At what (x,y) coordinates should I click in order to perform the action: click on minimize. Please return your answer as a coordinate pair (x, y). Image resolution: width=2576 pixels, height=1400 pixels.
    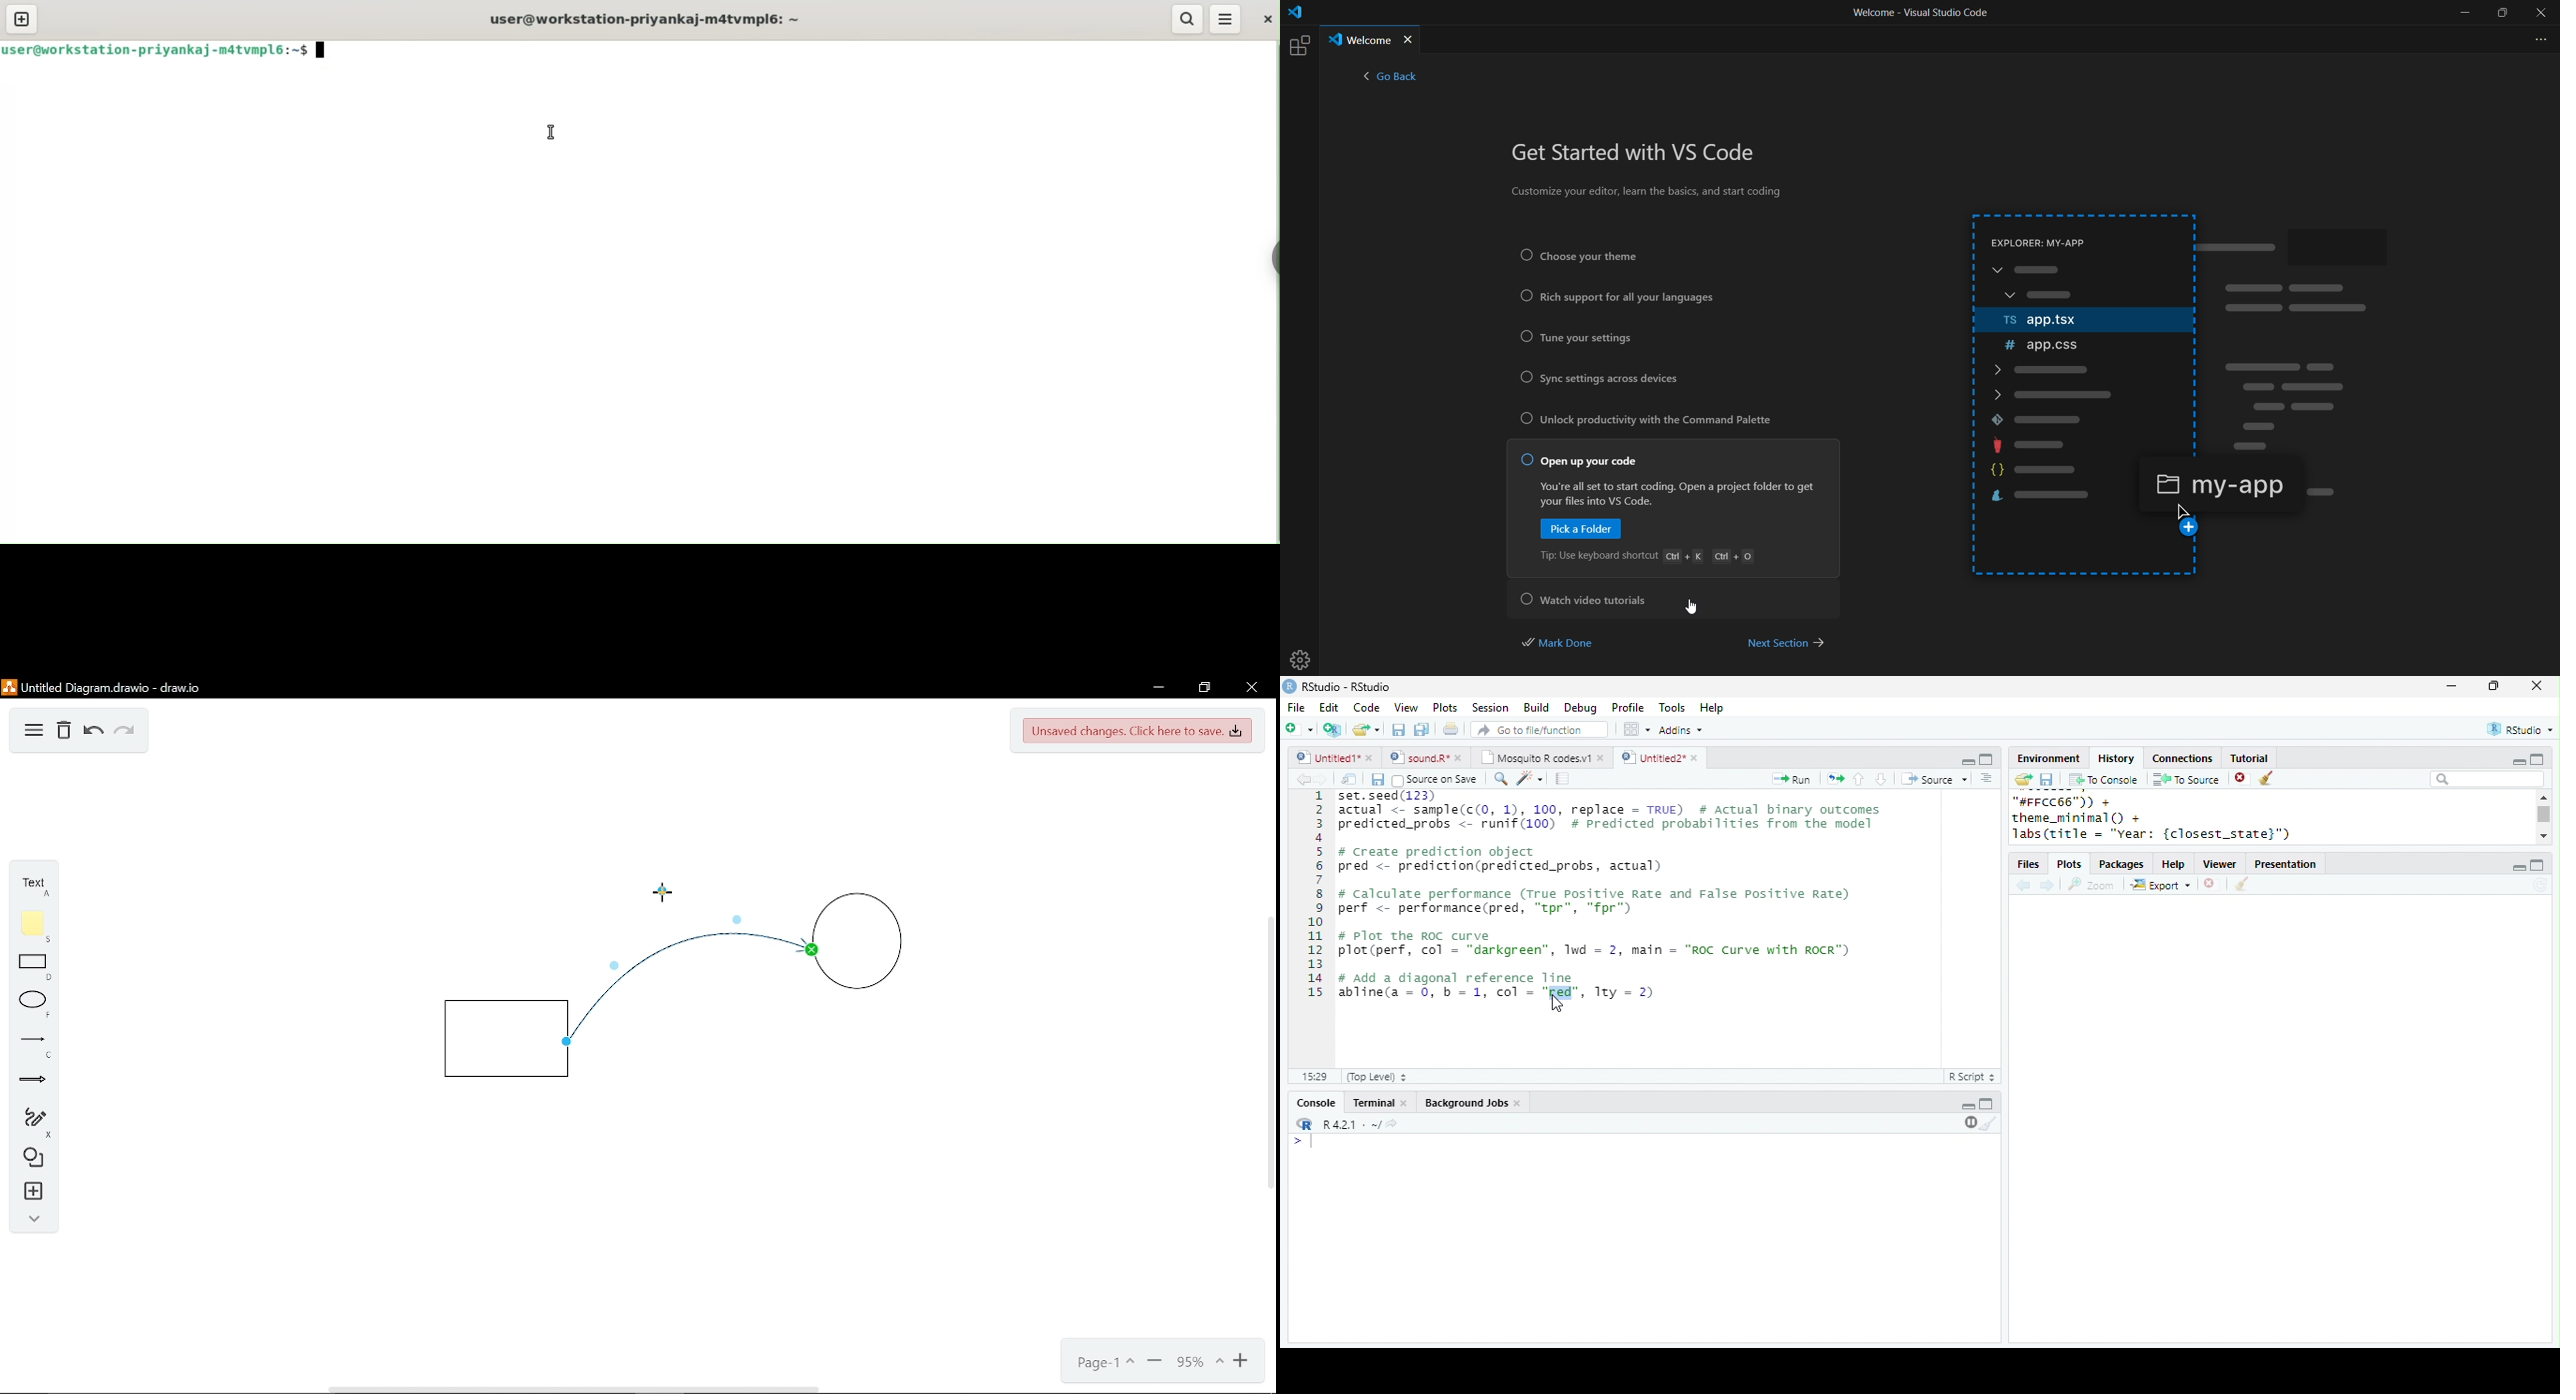
    Looking at the image, I should click on (2518, 868).